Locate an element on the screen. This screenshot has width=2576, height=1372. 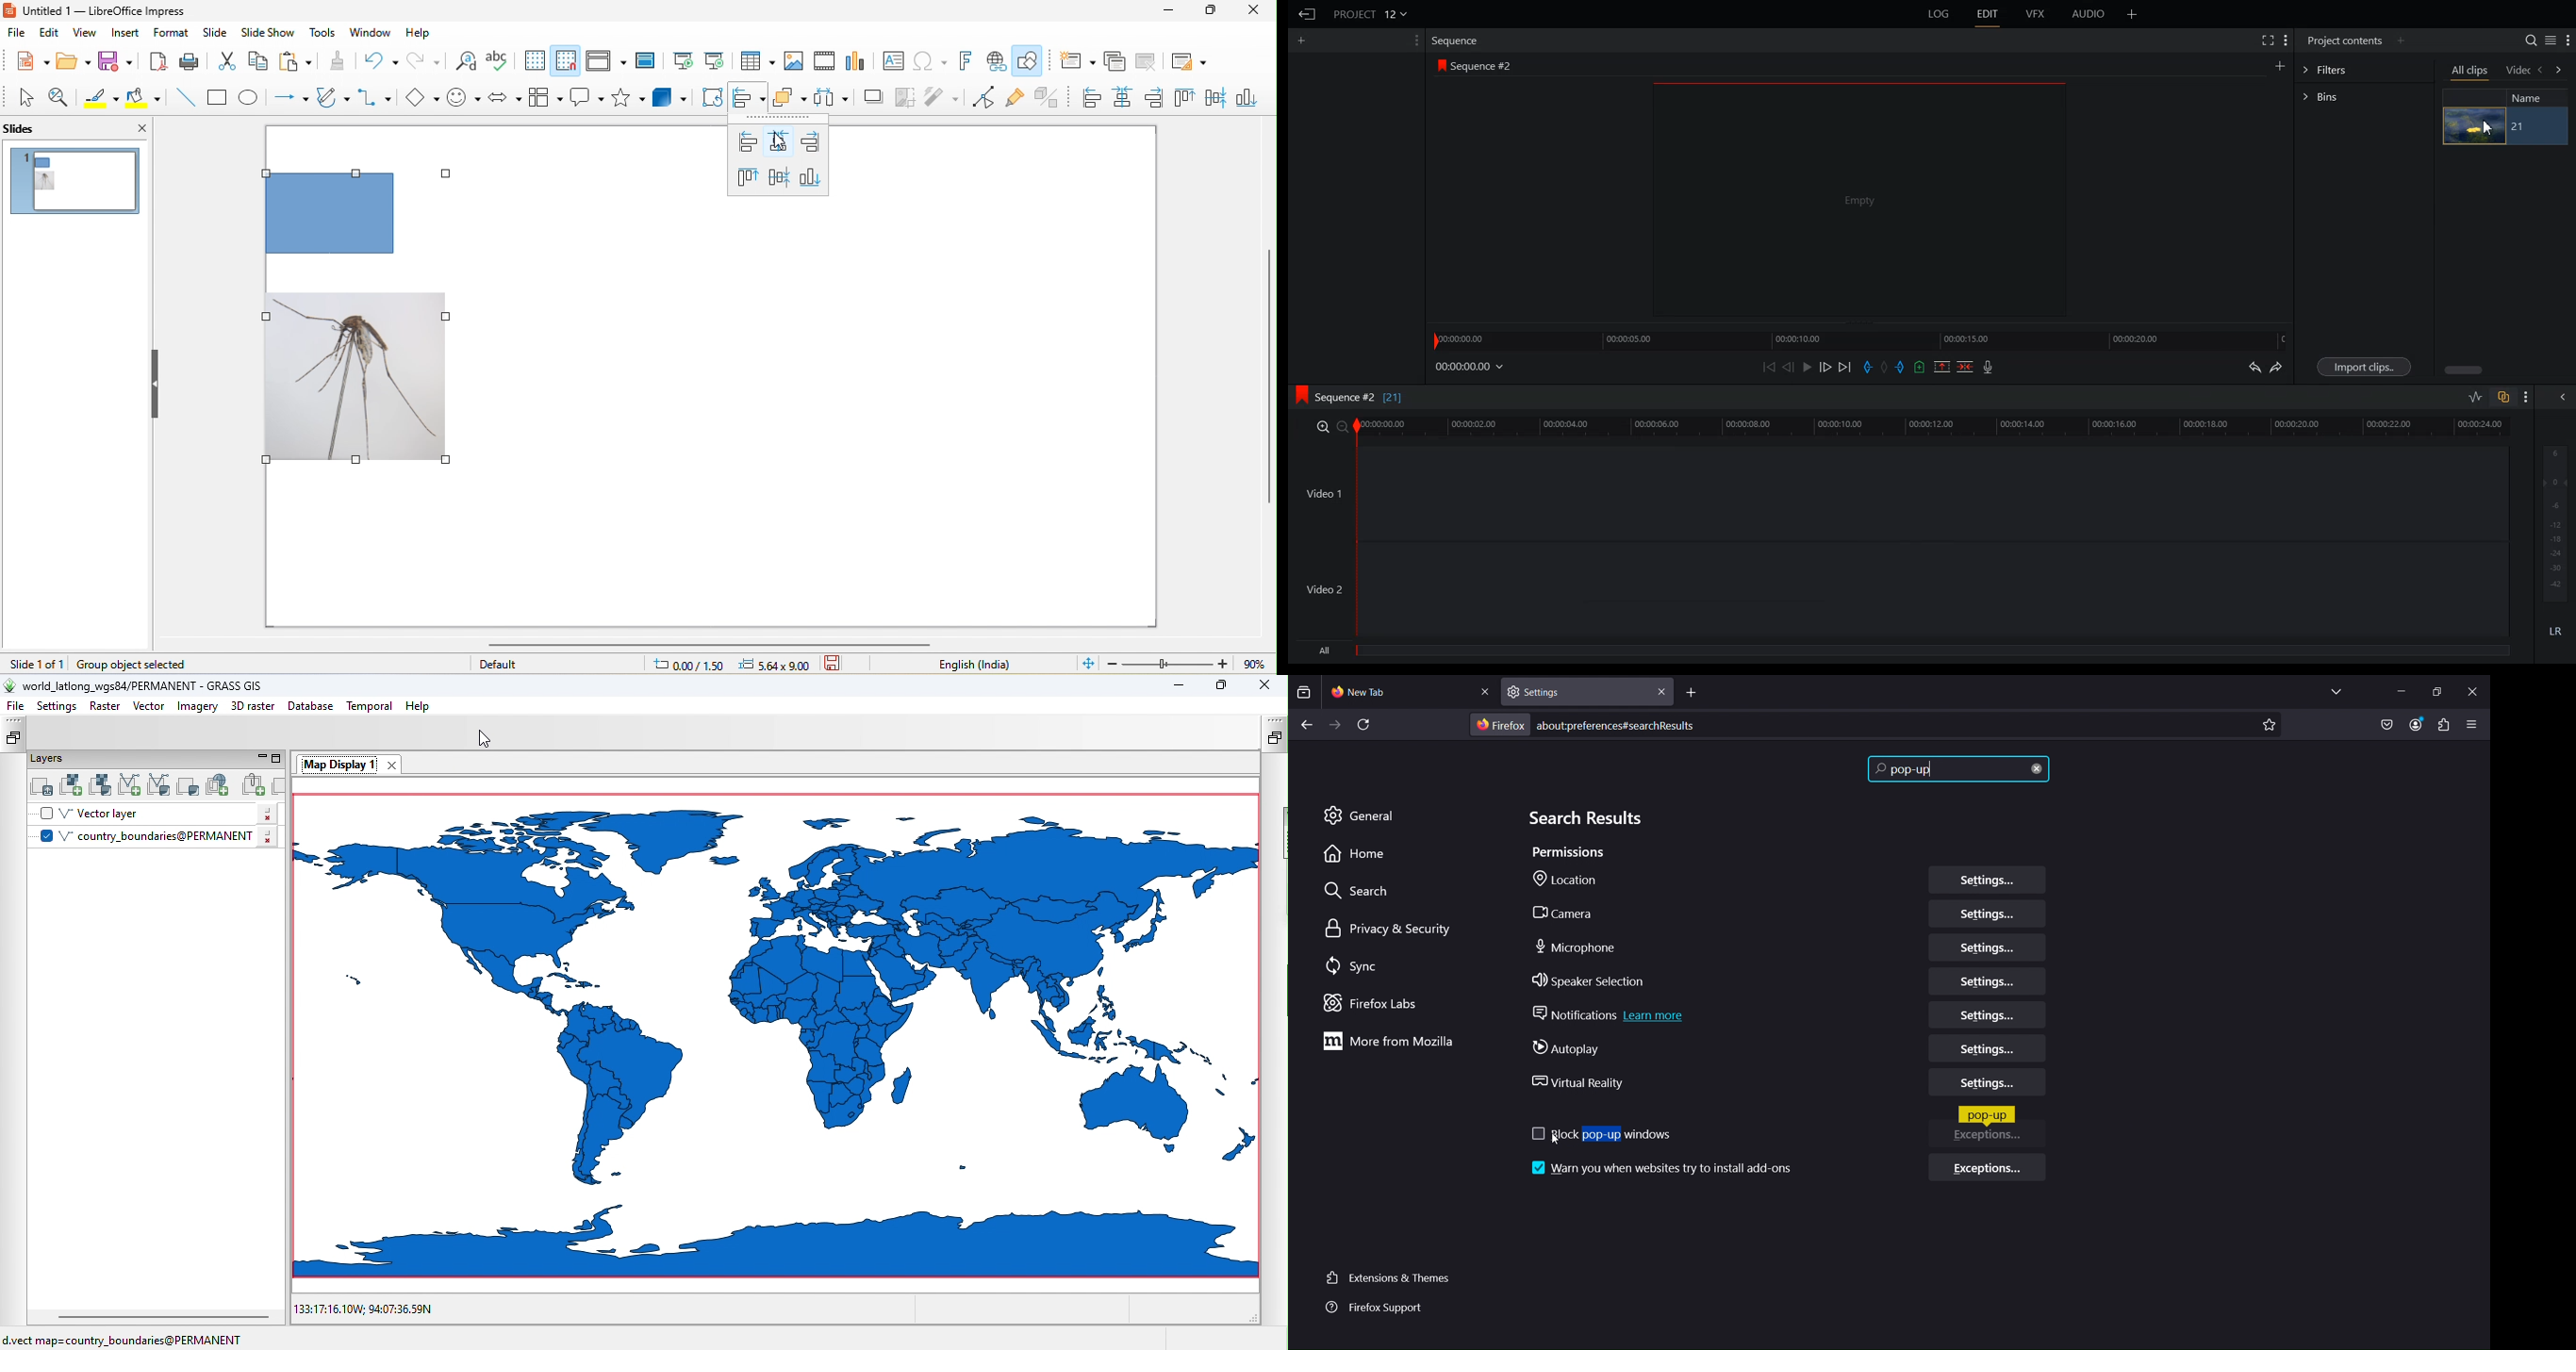
crop image is located at coordinates (906, 99).